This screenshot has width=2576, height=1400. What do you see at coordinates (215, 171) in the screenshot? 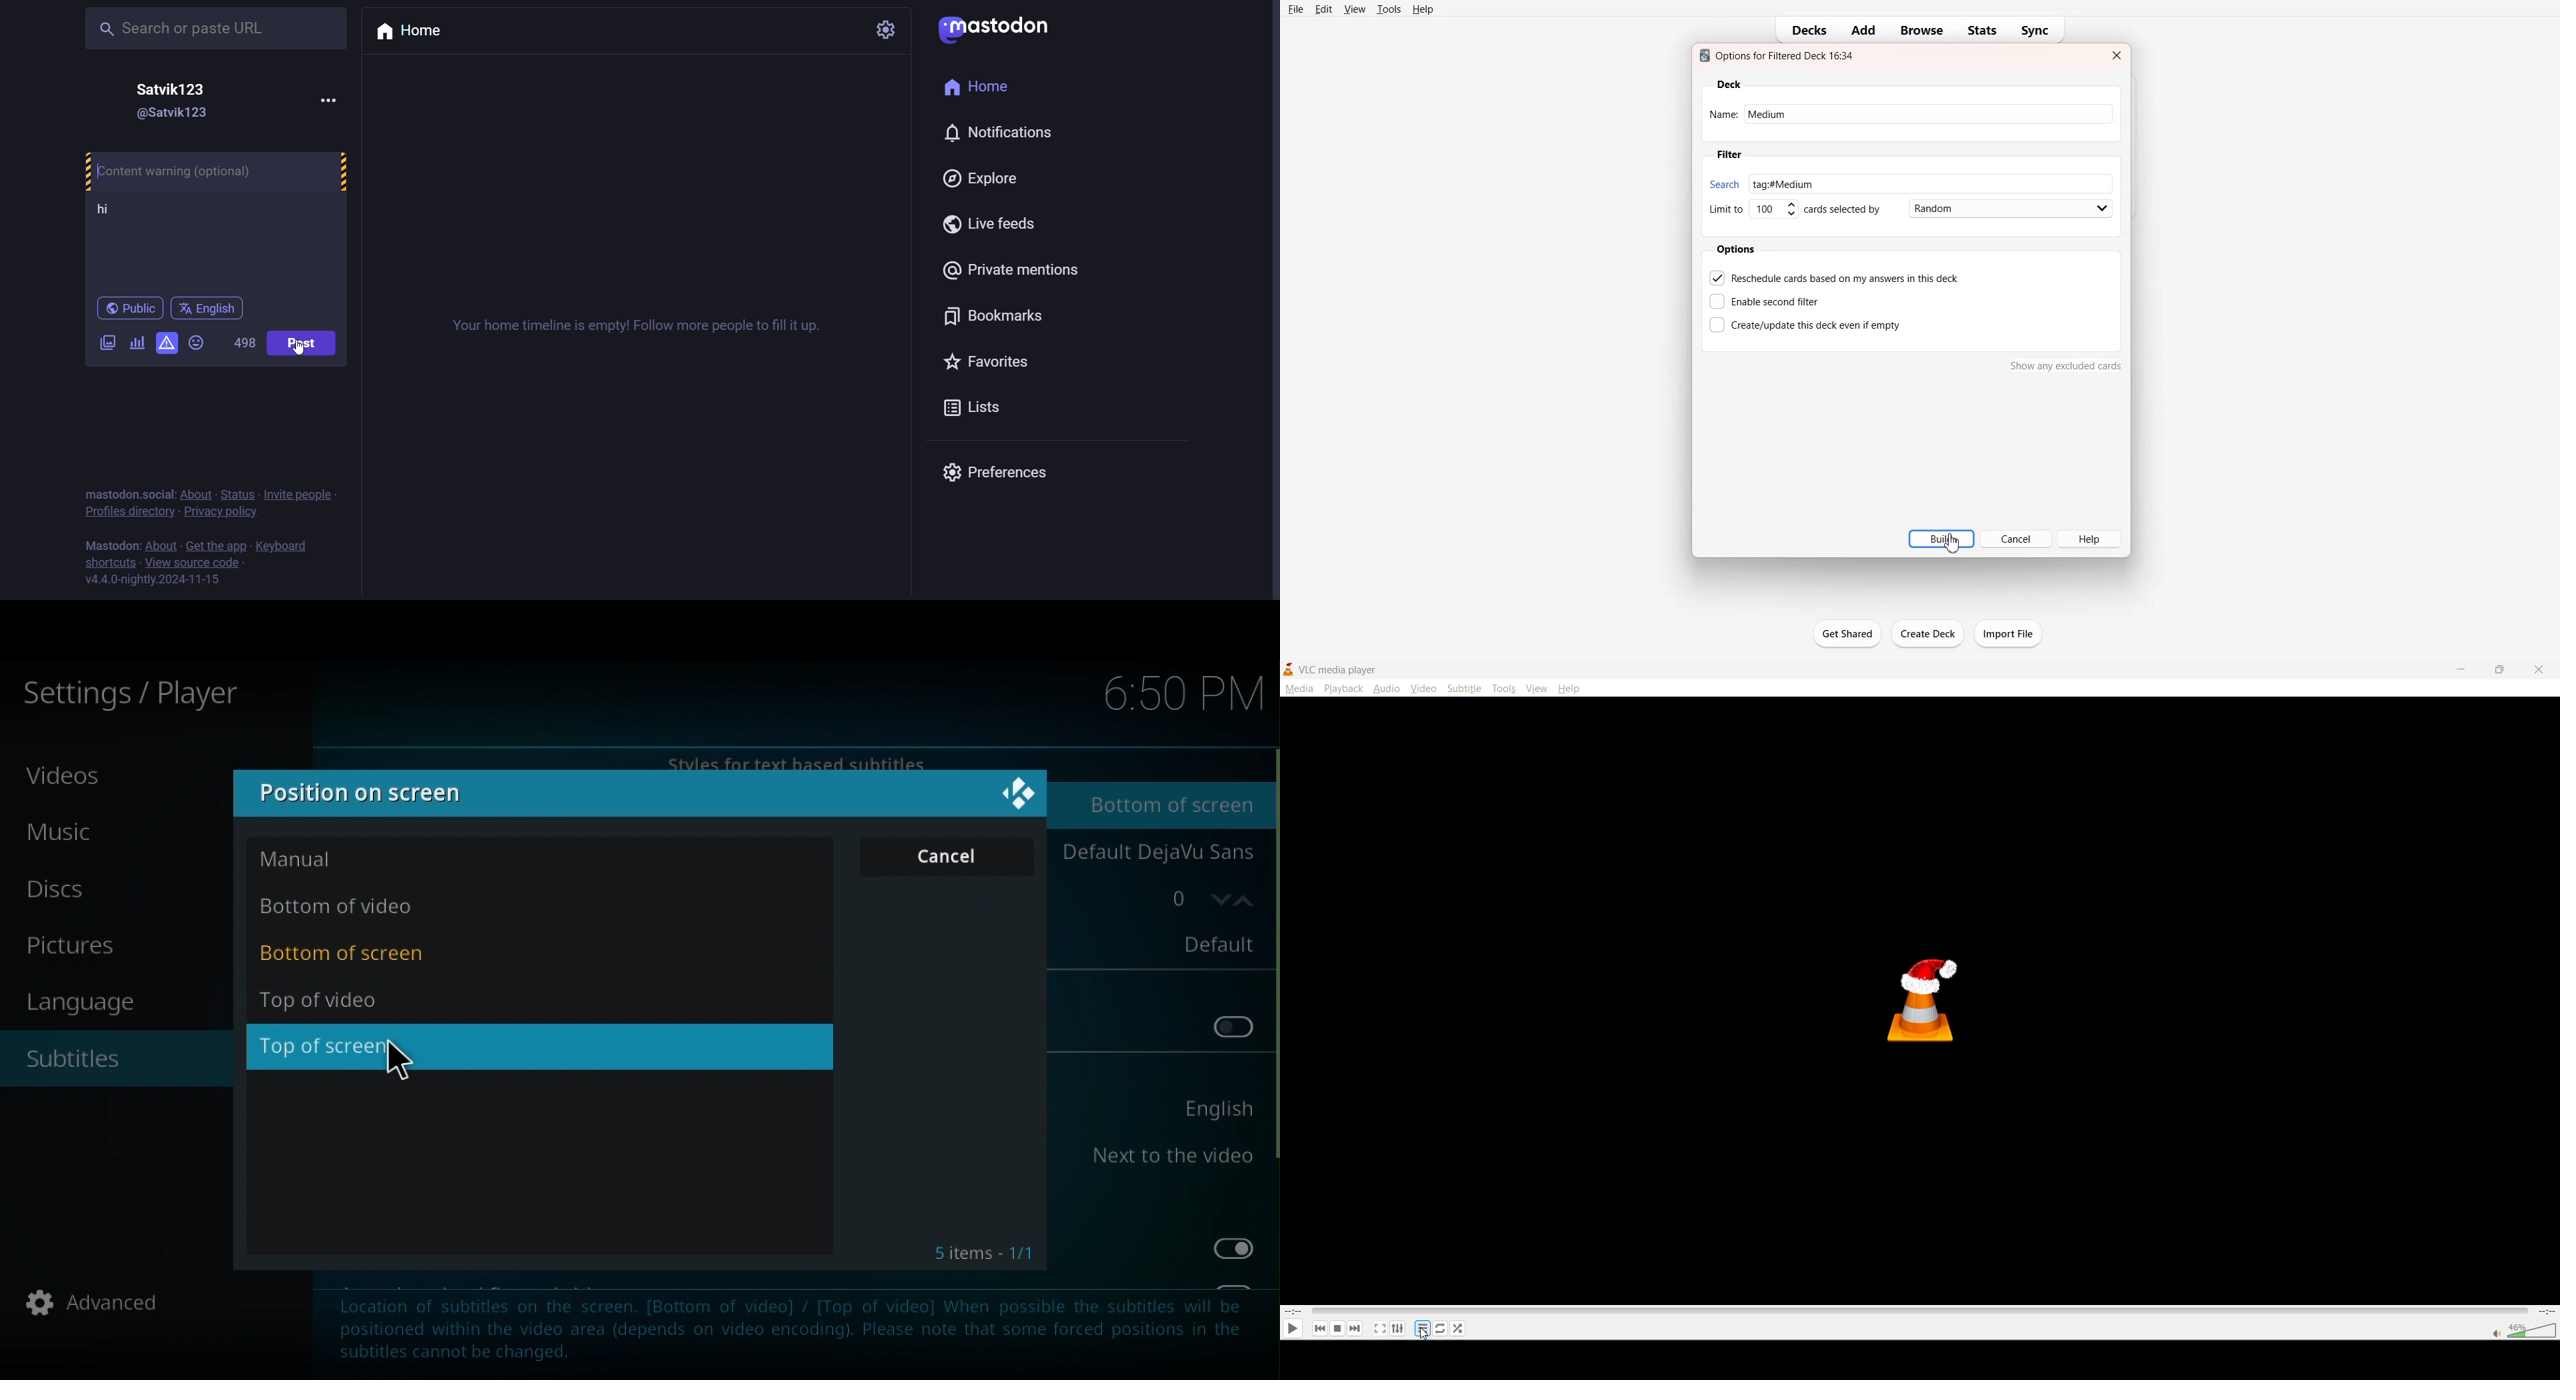
I see `content warning writing` at bounding box center [215, 171].